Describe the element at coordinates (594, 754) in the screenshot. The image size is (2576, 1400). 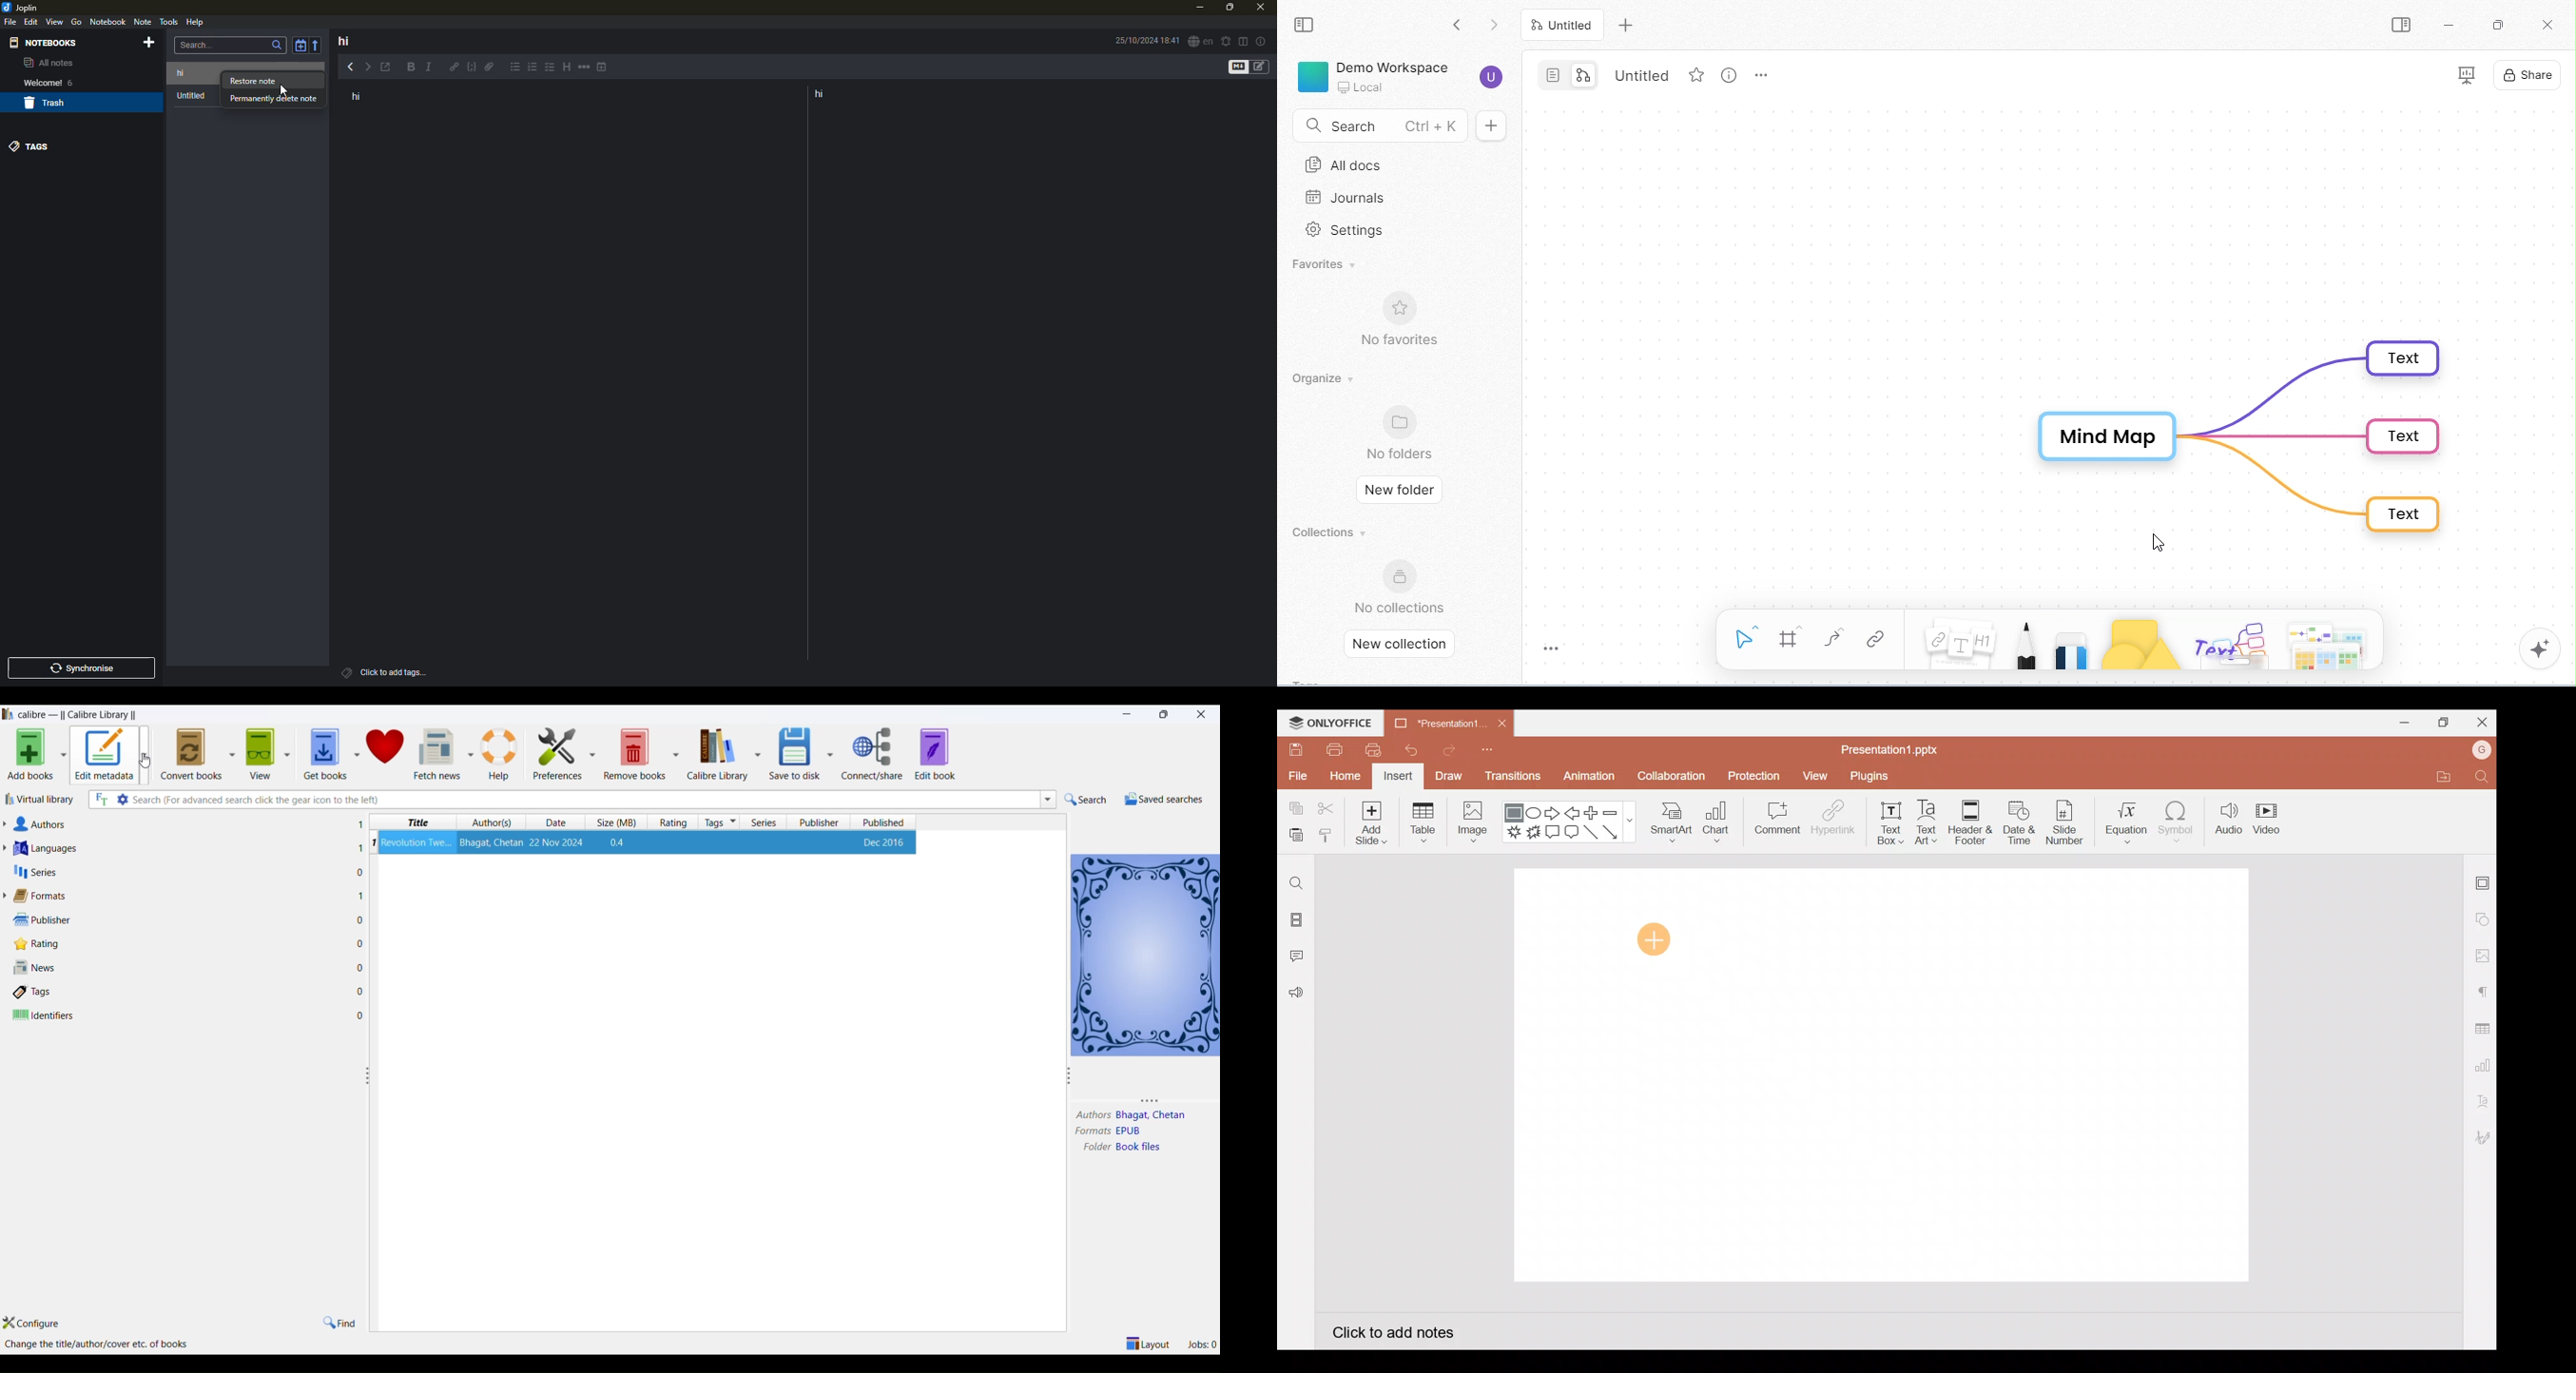
I see `preferences options dropdown button` at that location.